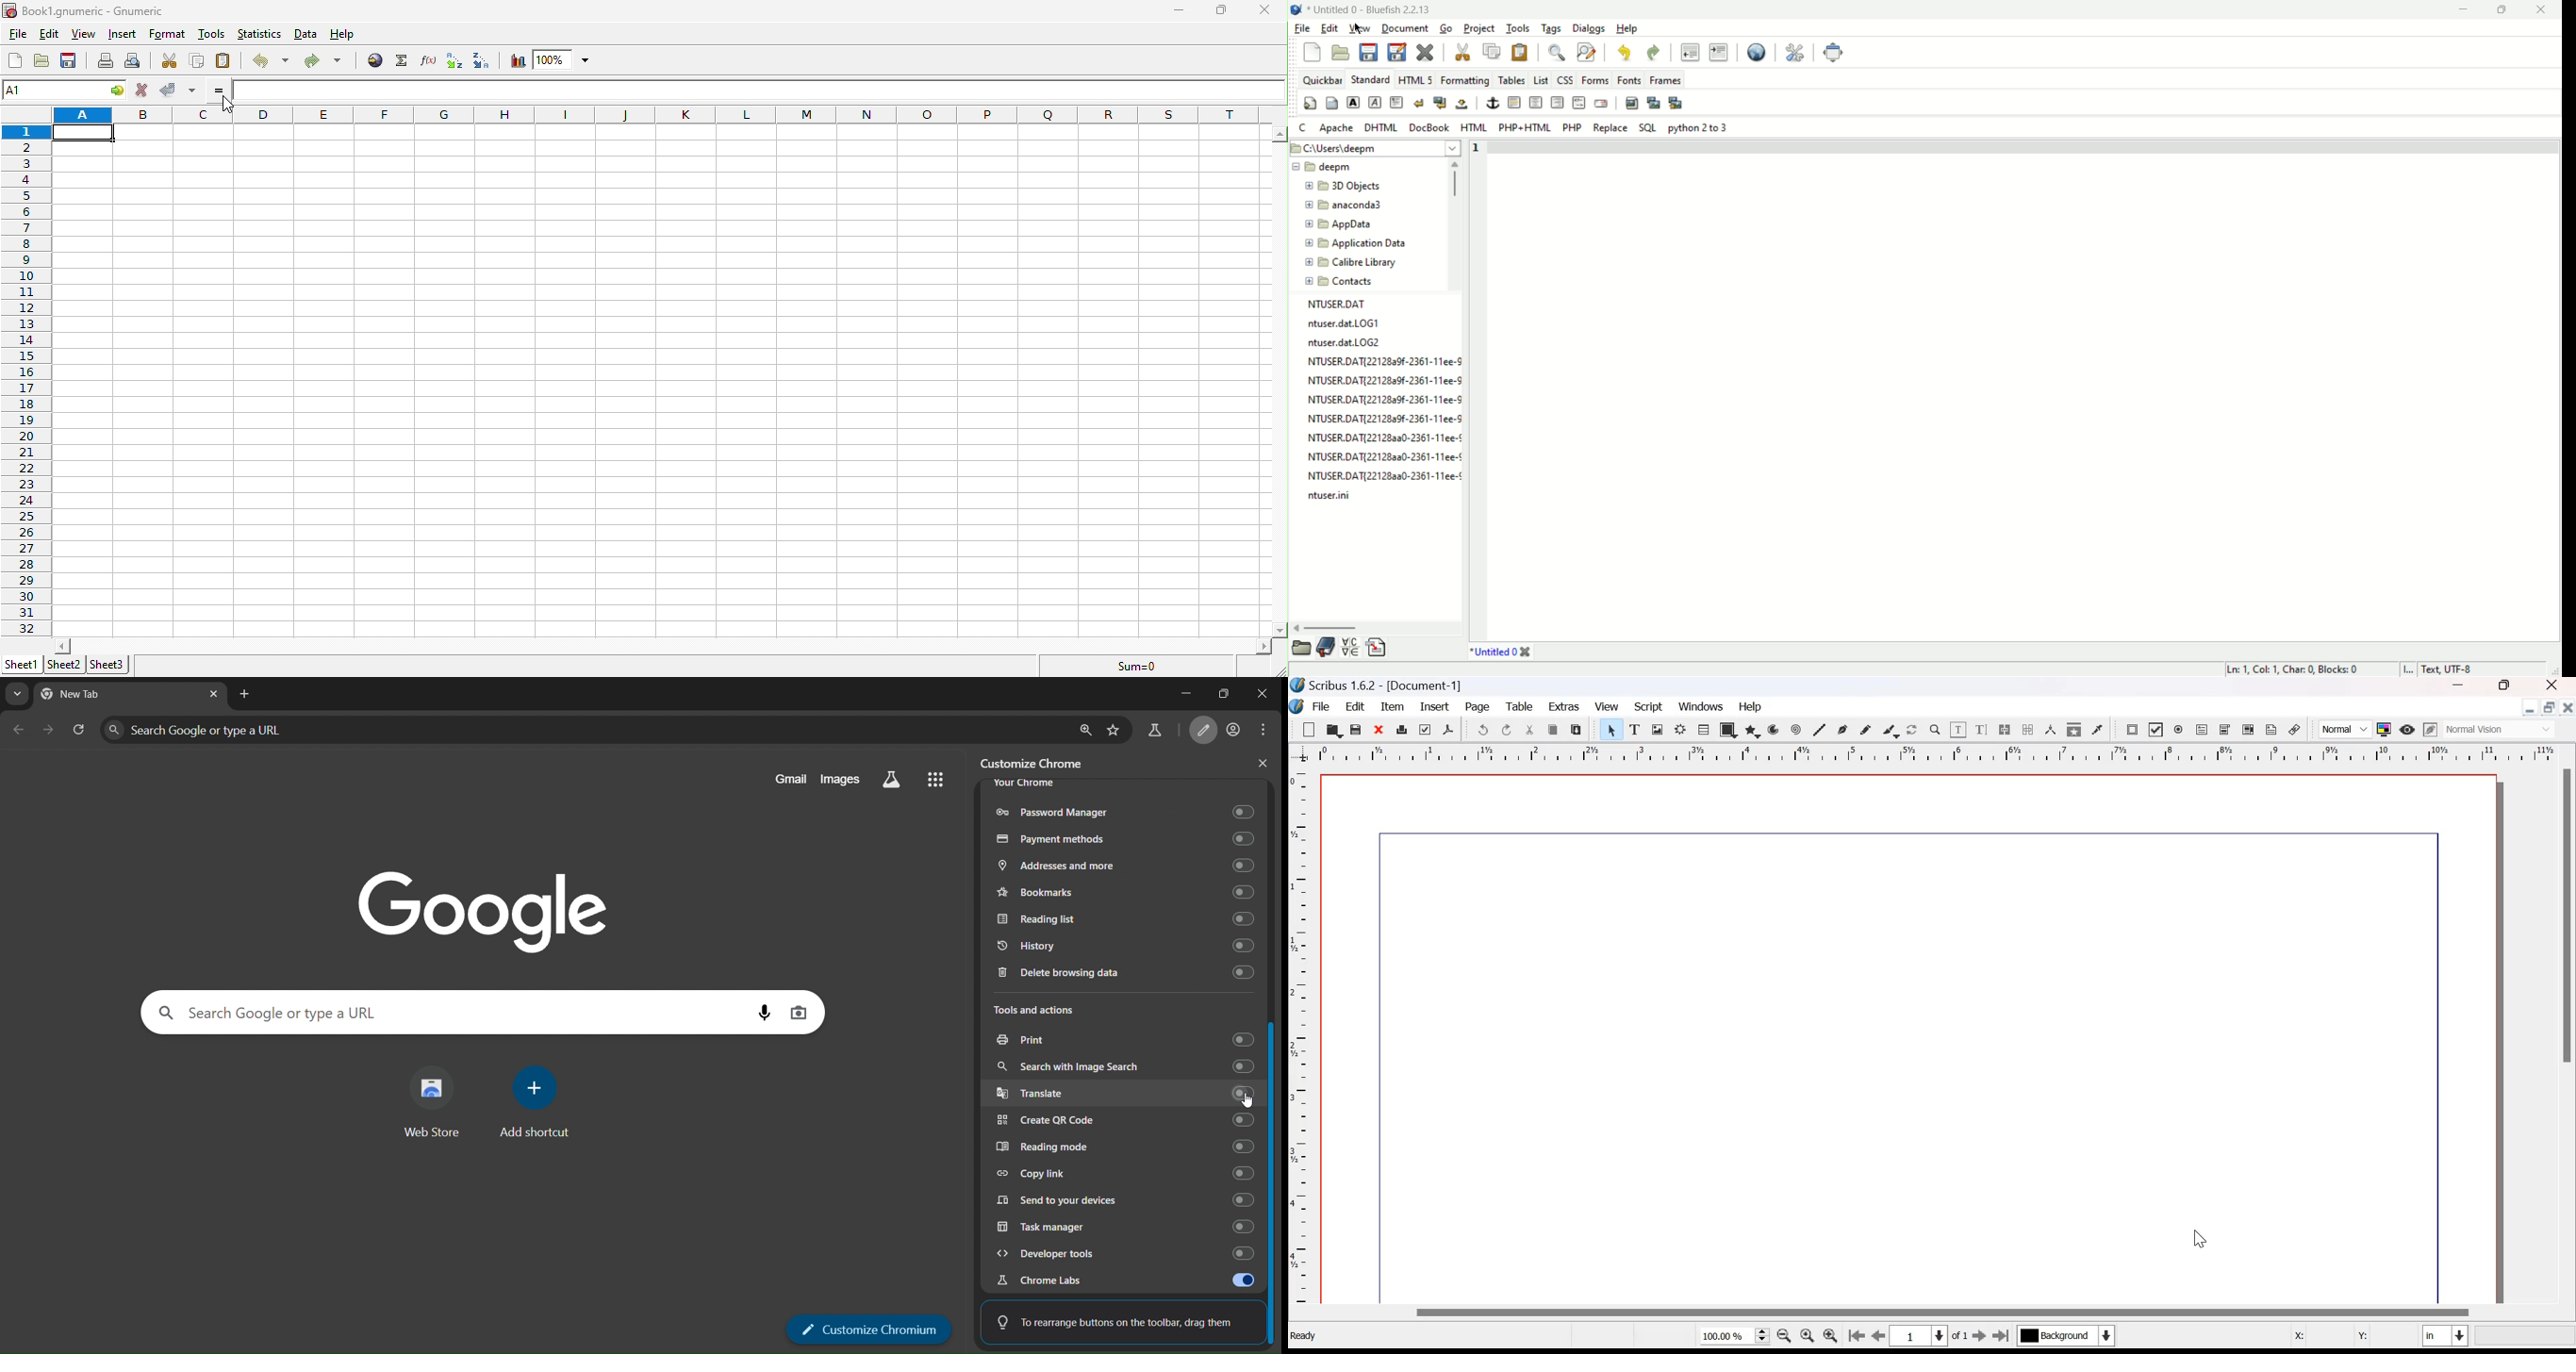 The height and width of the screenshot is (1372, 2576). I want to click on anchor, so click(1493, 104).